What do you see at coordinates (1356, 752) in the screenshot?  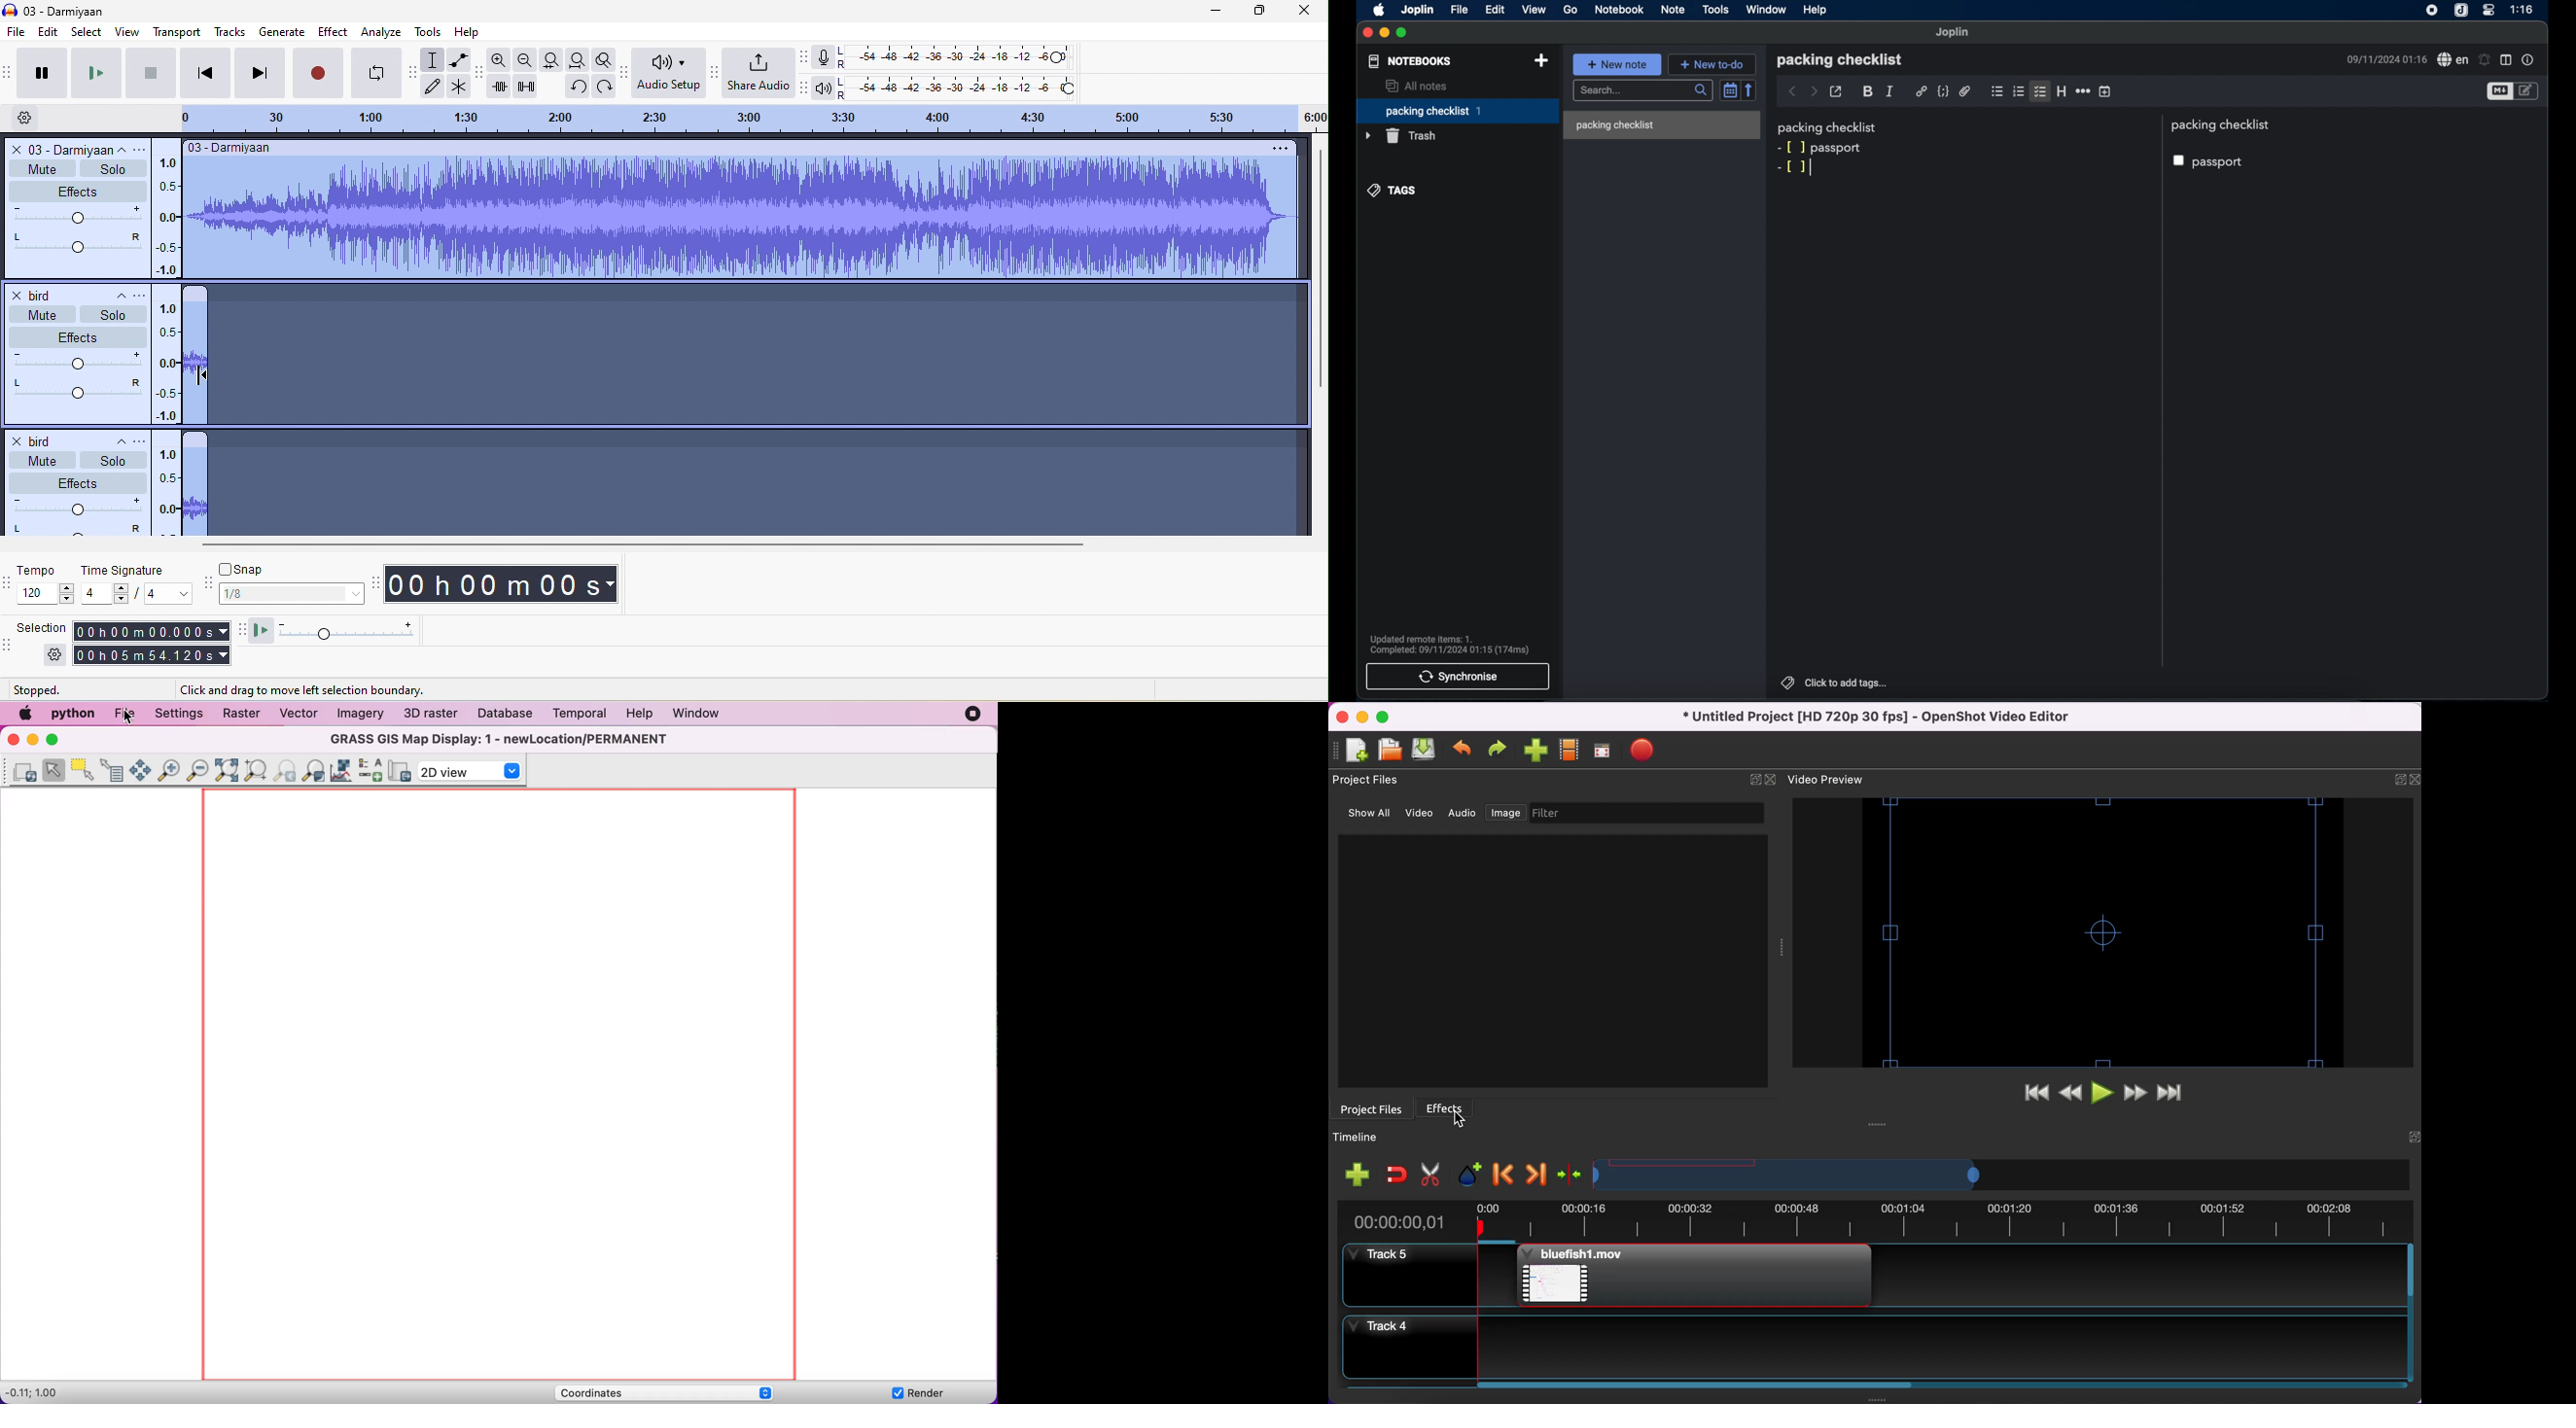 I see `add new file` at bounding box center [1356, 752].